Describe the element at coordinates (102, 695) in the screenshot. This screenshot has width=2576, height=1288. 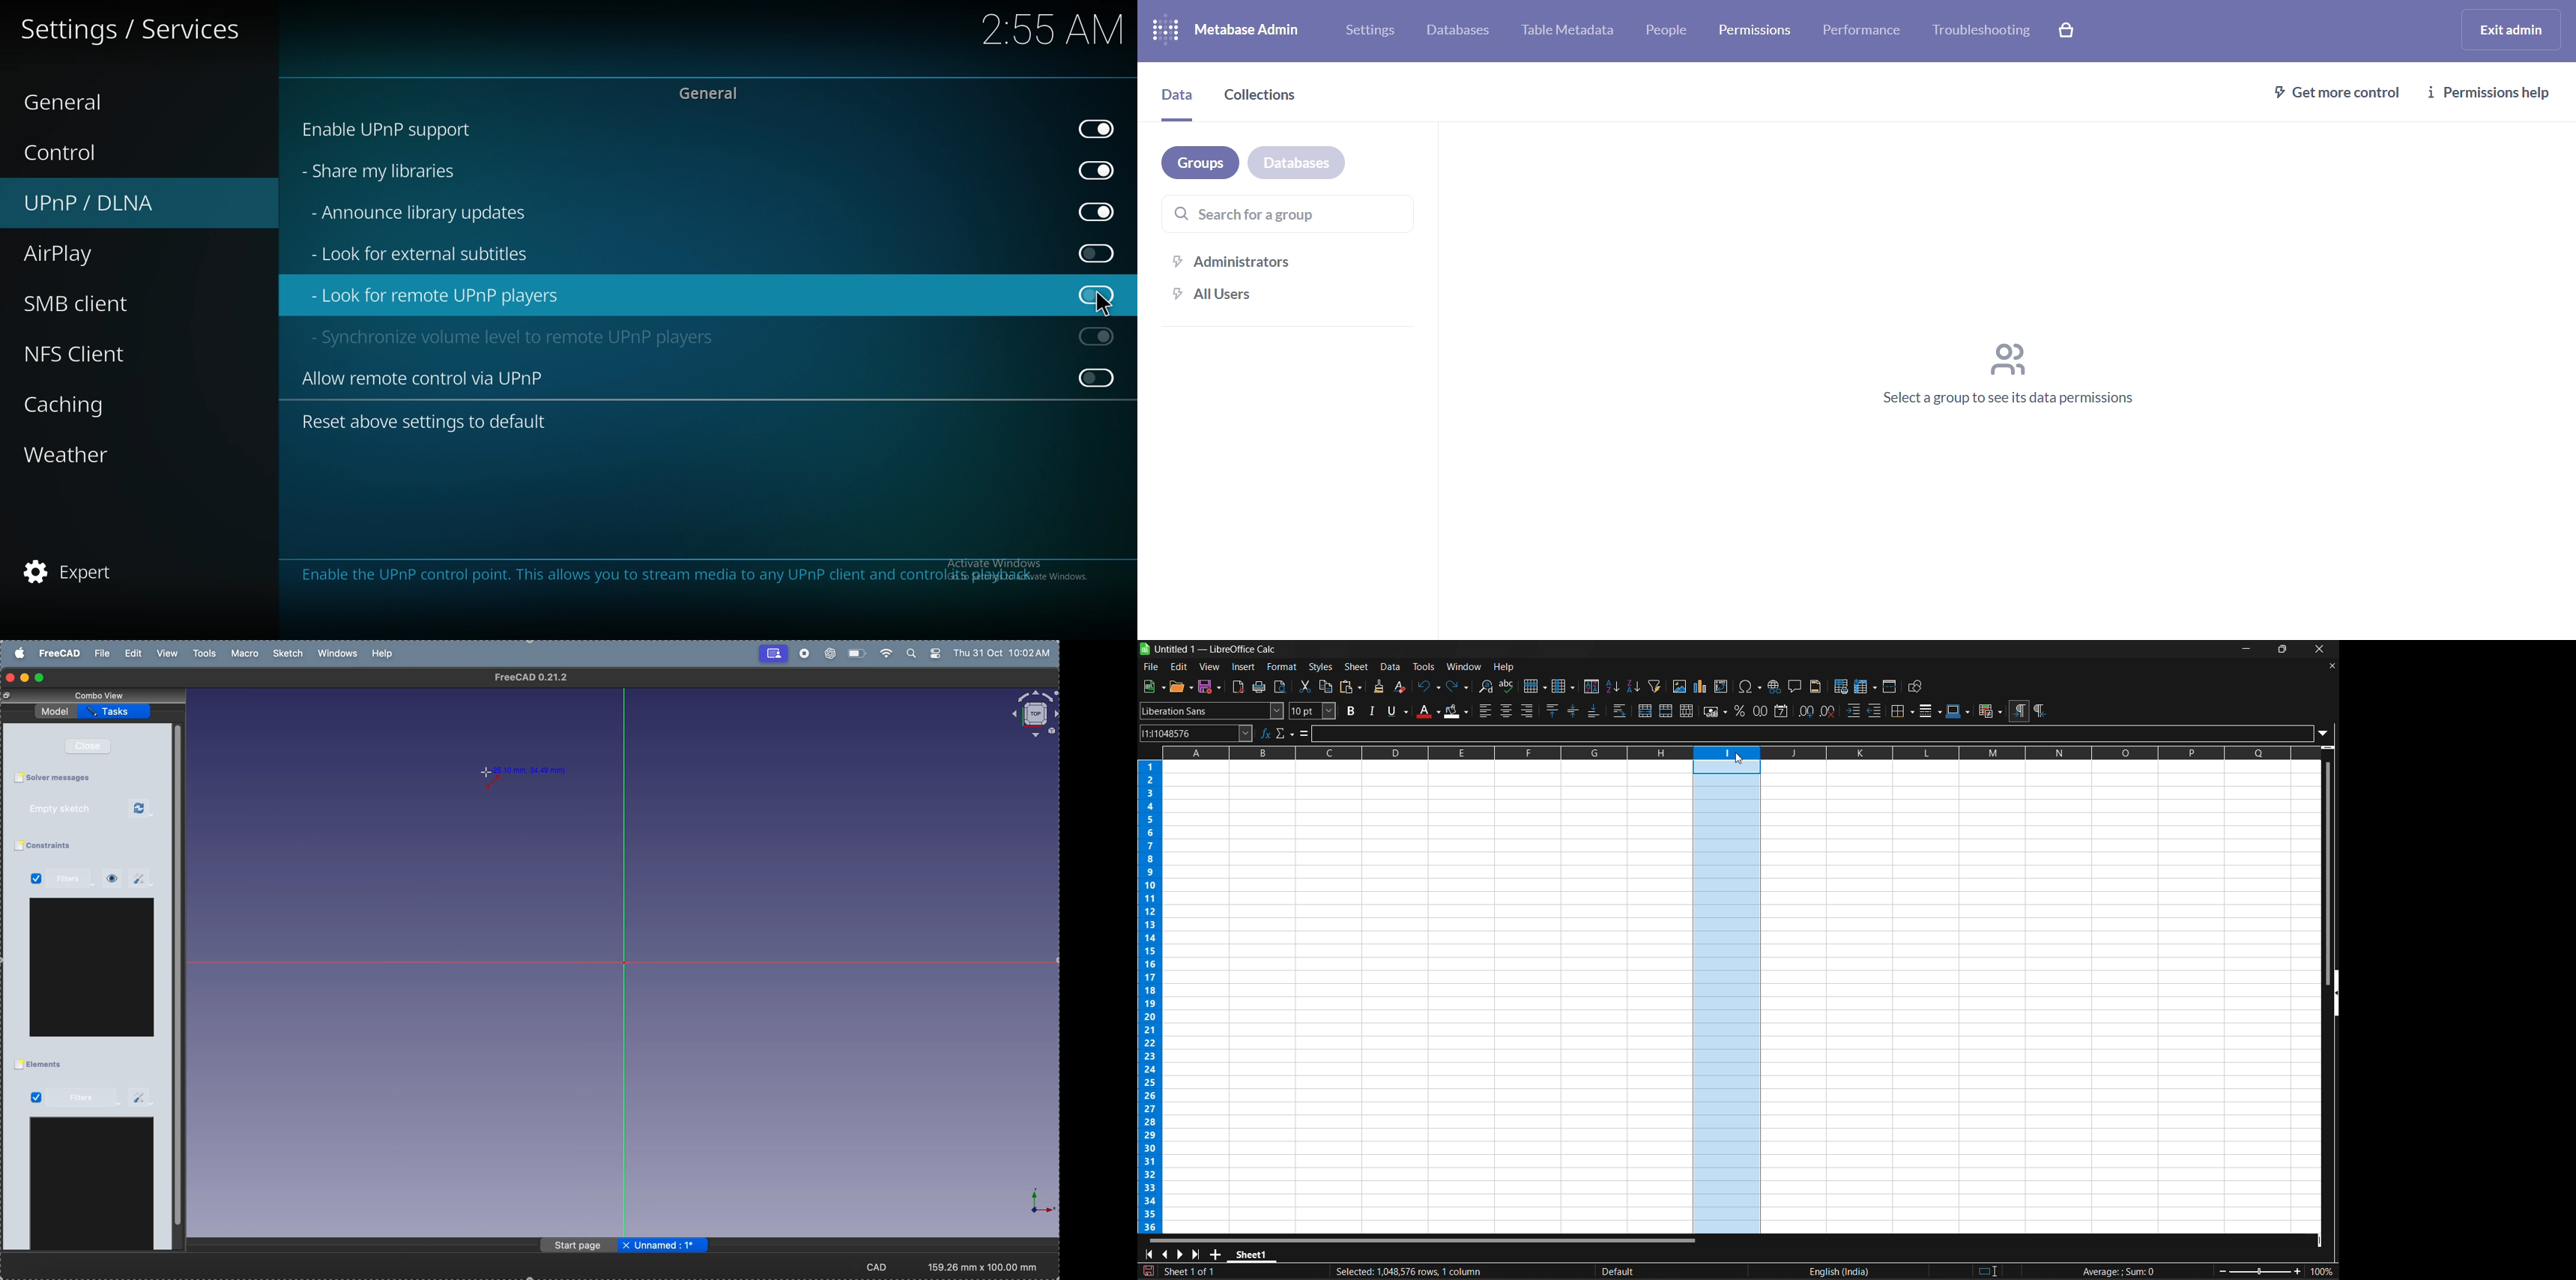
I see `combo view` at that location.